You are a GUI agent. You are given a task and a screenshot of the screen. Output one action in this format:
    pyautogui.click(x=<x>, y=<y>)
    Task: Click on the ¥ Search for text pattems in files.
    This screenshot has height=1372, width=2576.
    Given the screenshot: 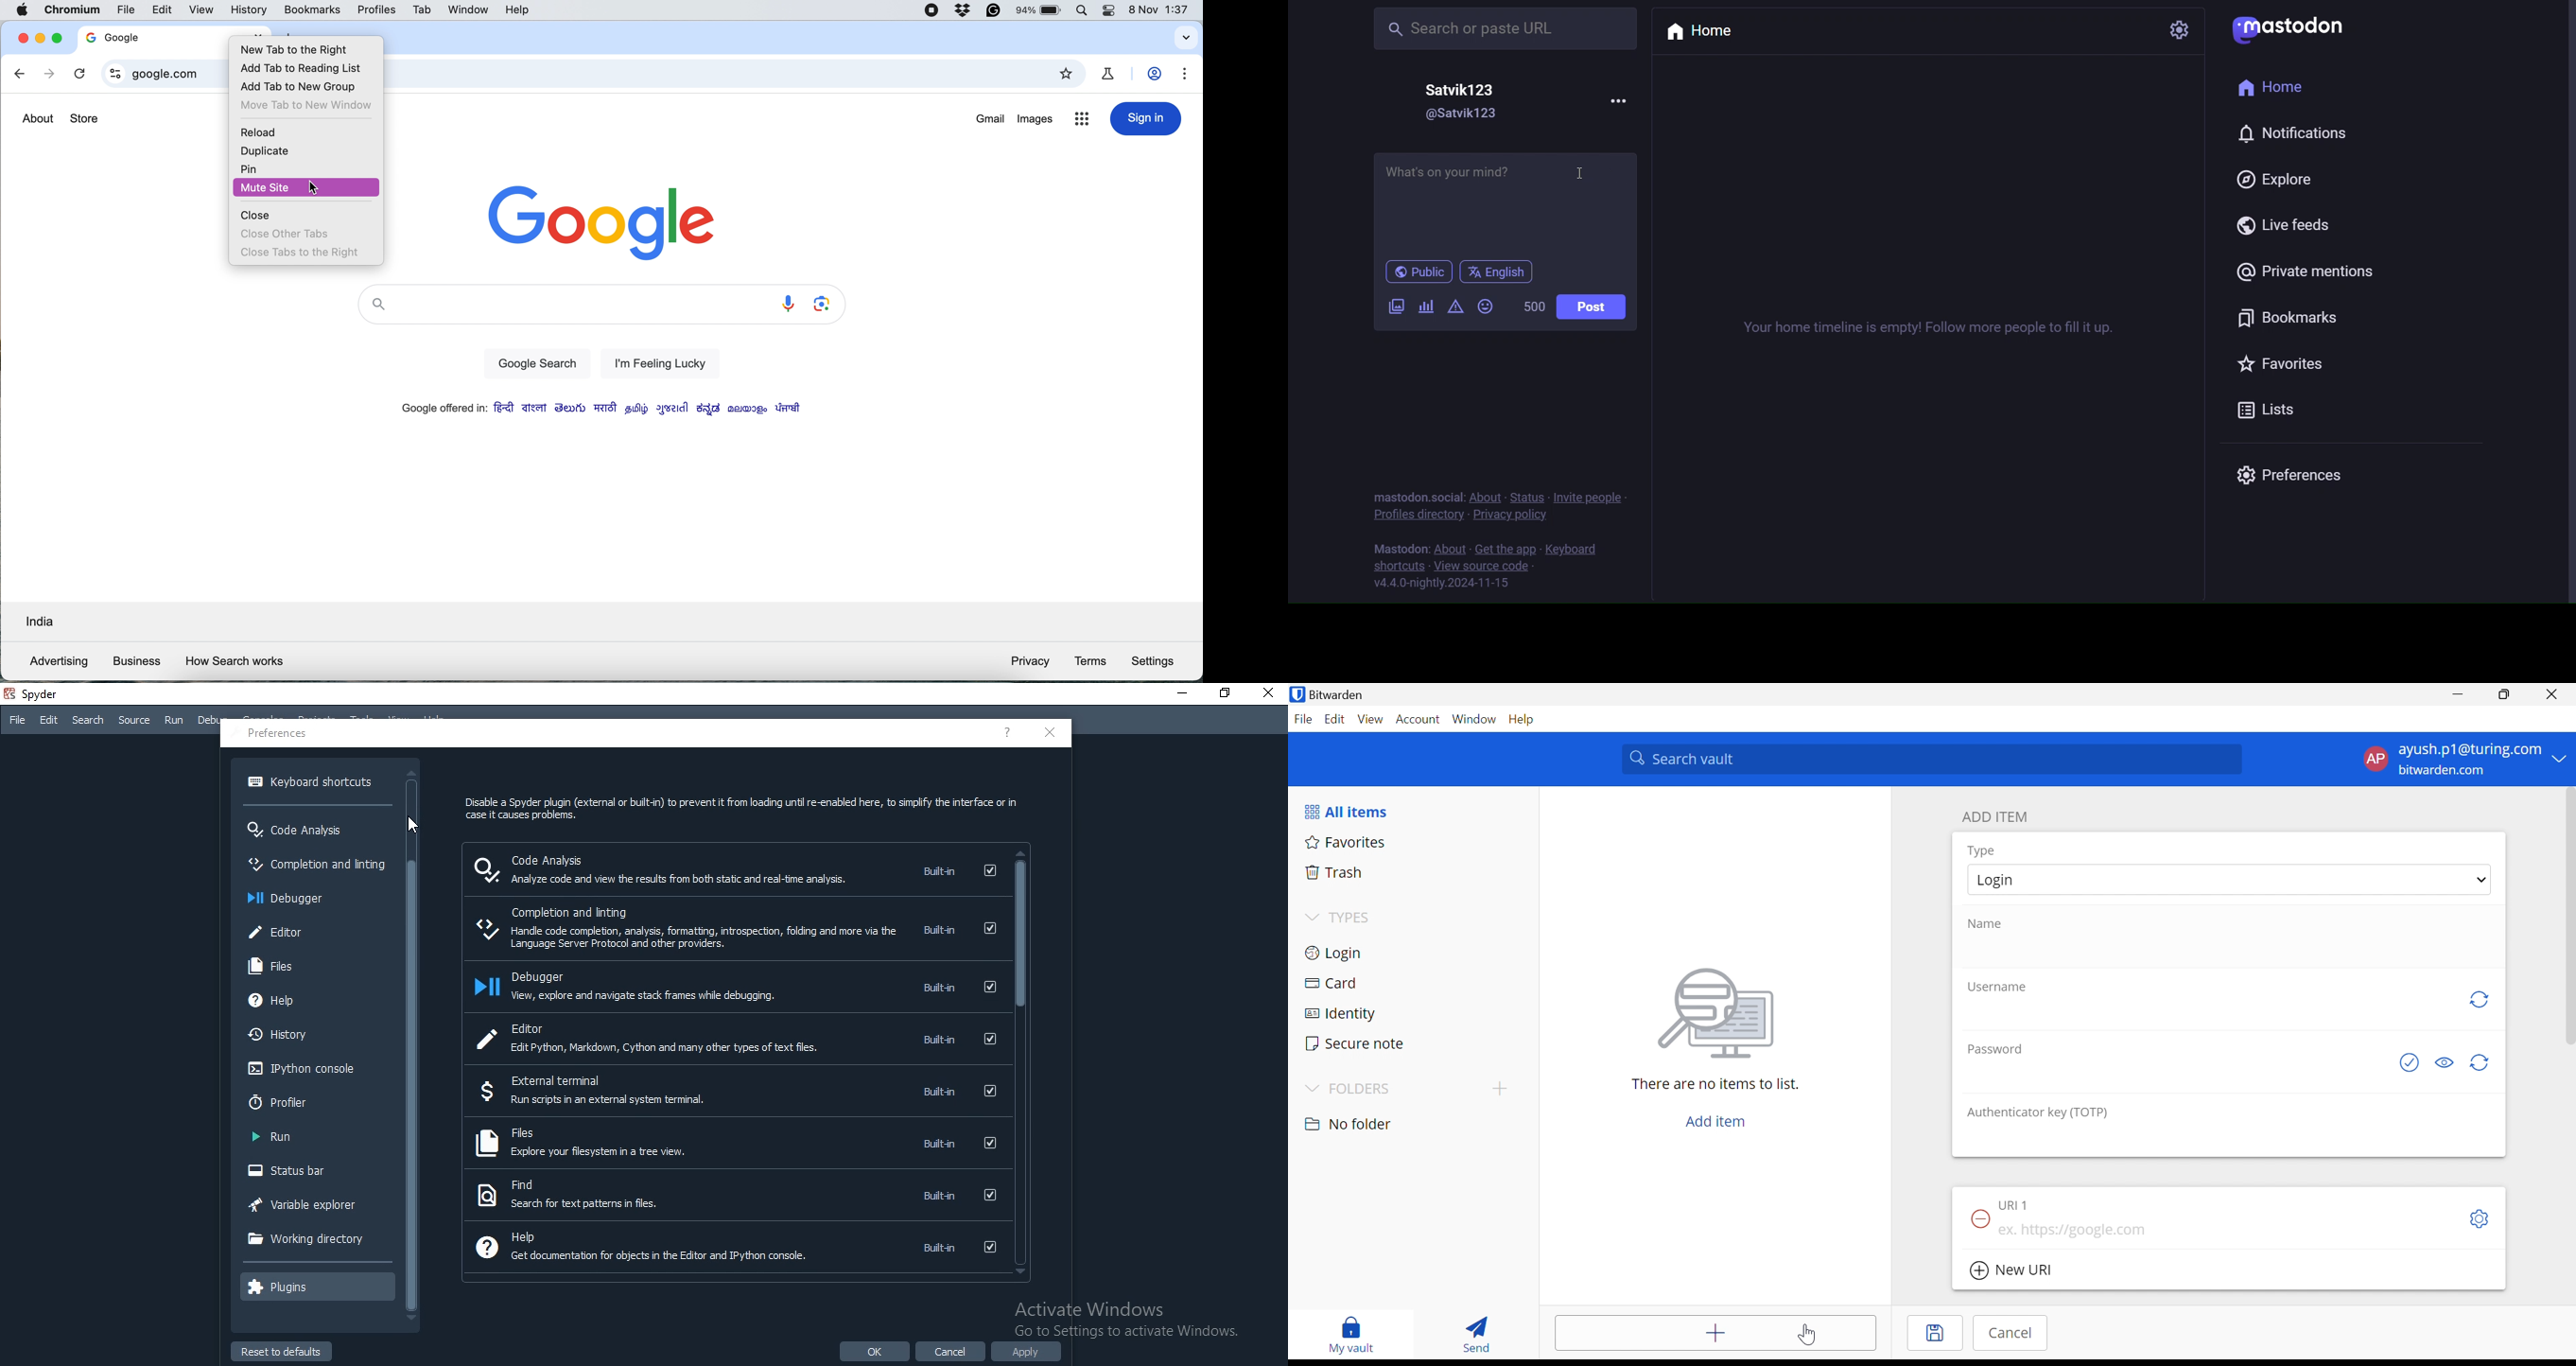 What is the action you would take?
    pyautogui.click(x=583, y=1207)
    